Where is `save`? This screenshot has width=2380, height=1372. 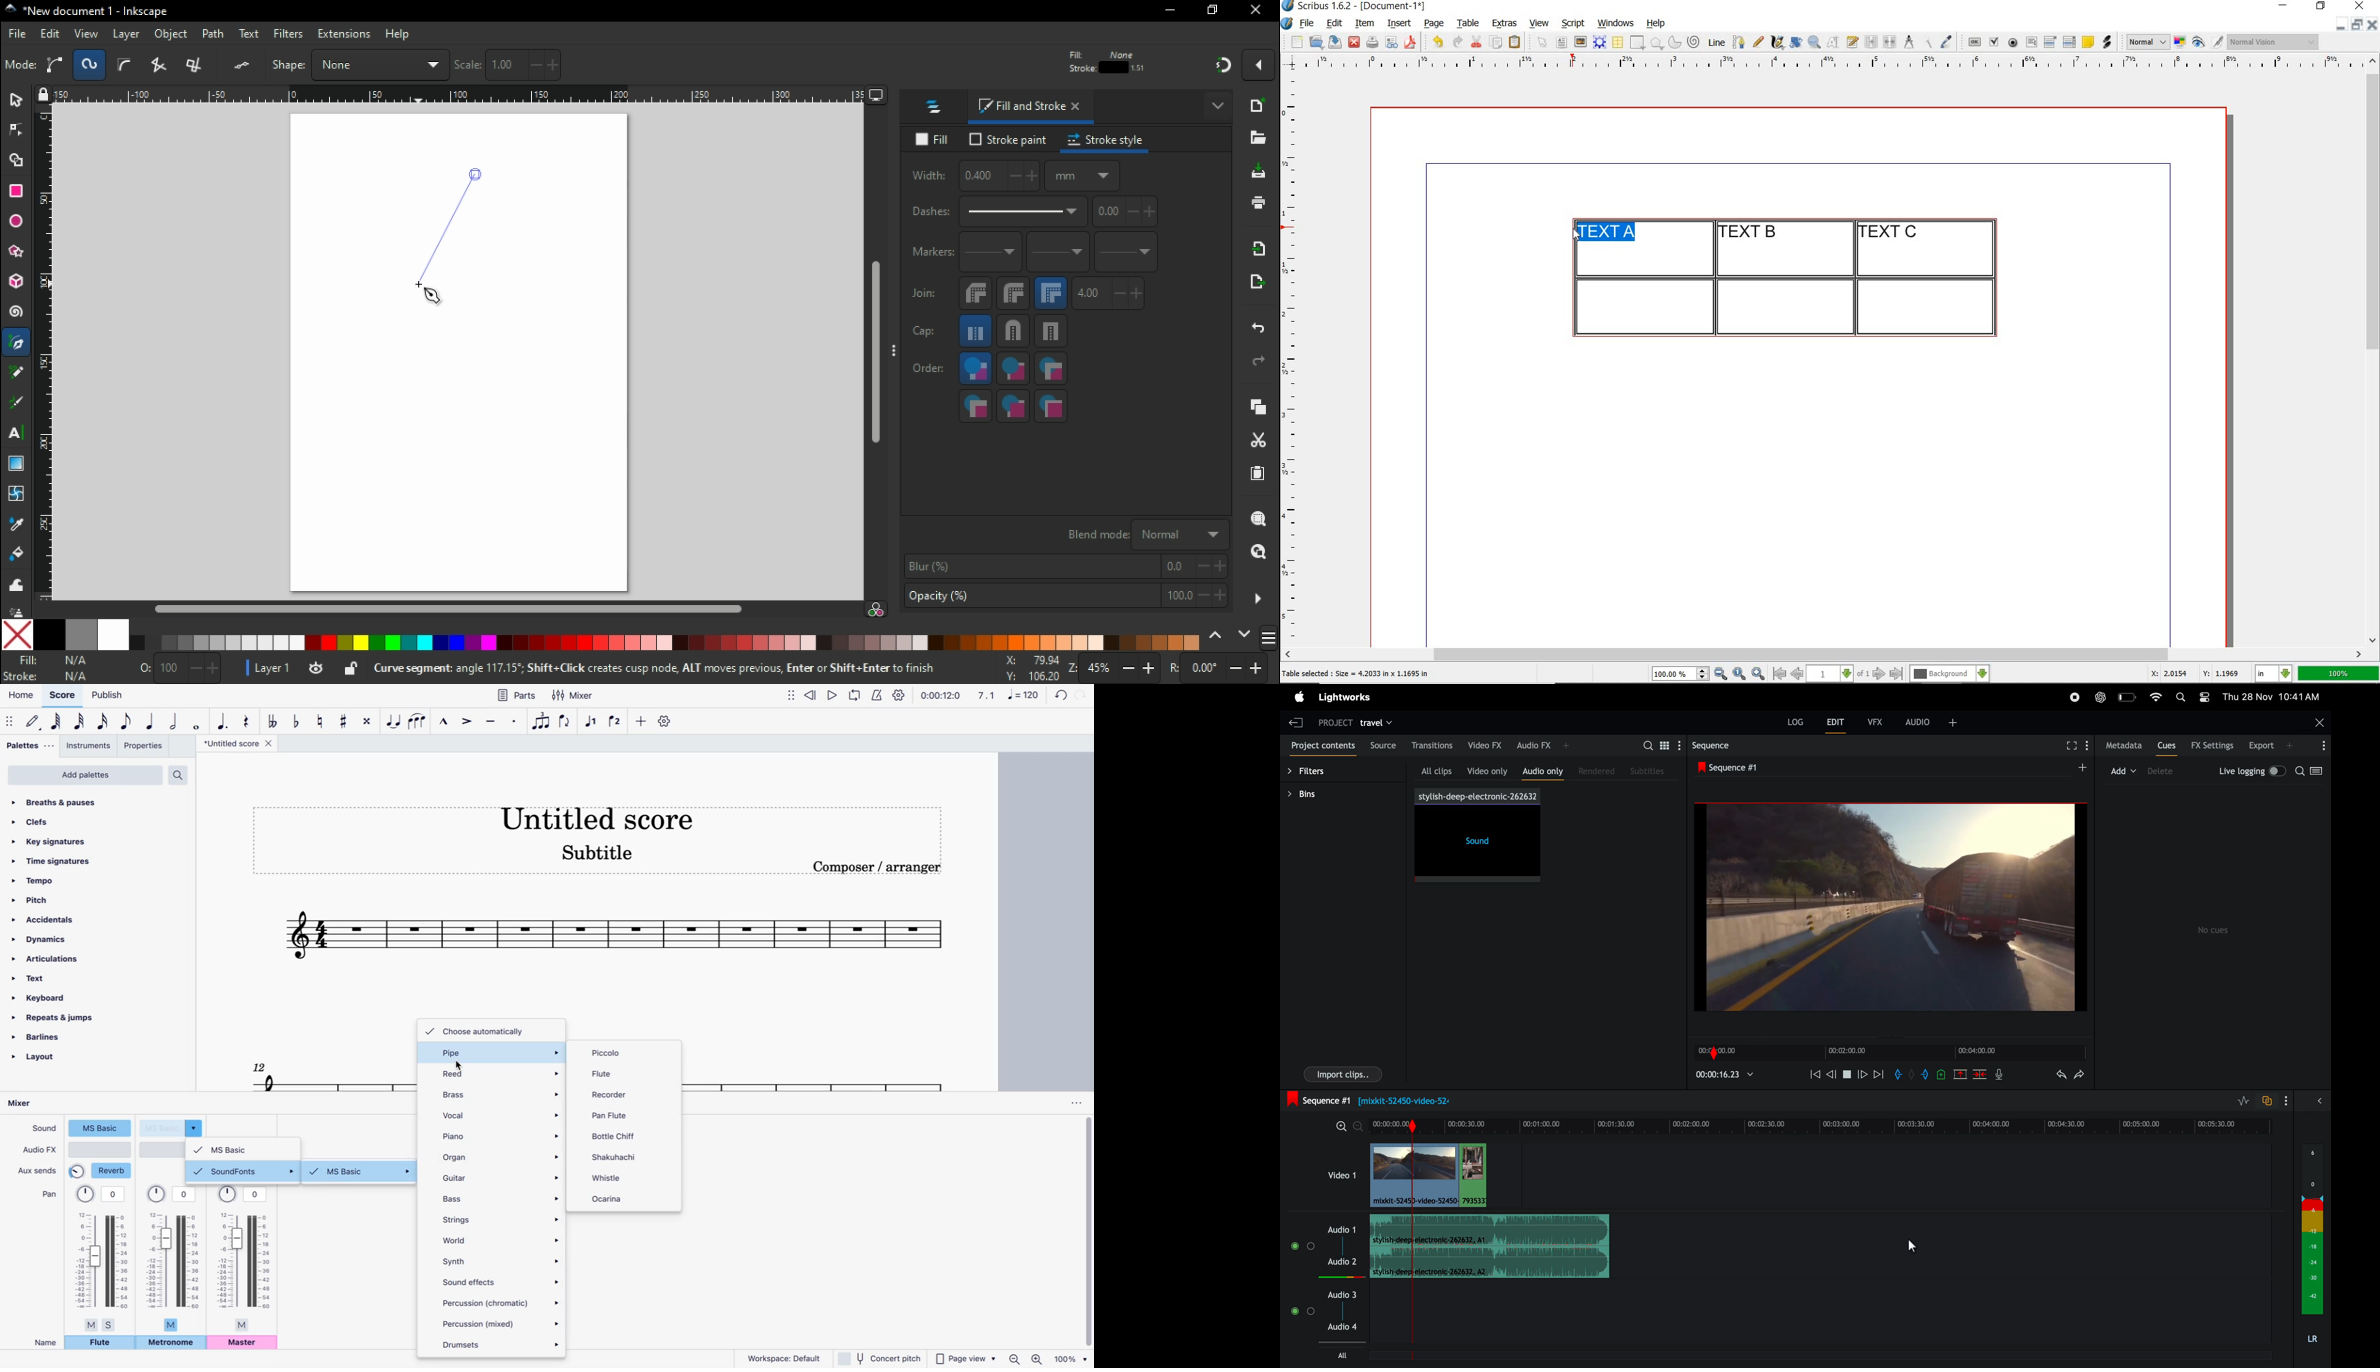
save is located at coordinates (1333, 42).